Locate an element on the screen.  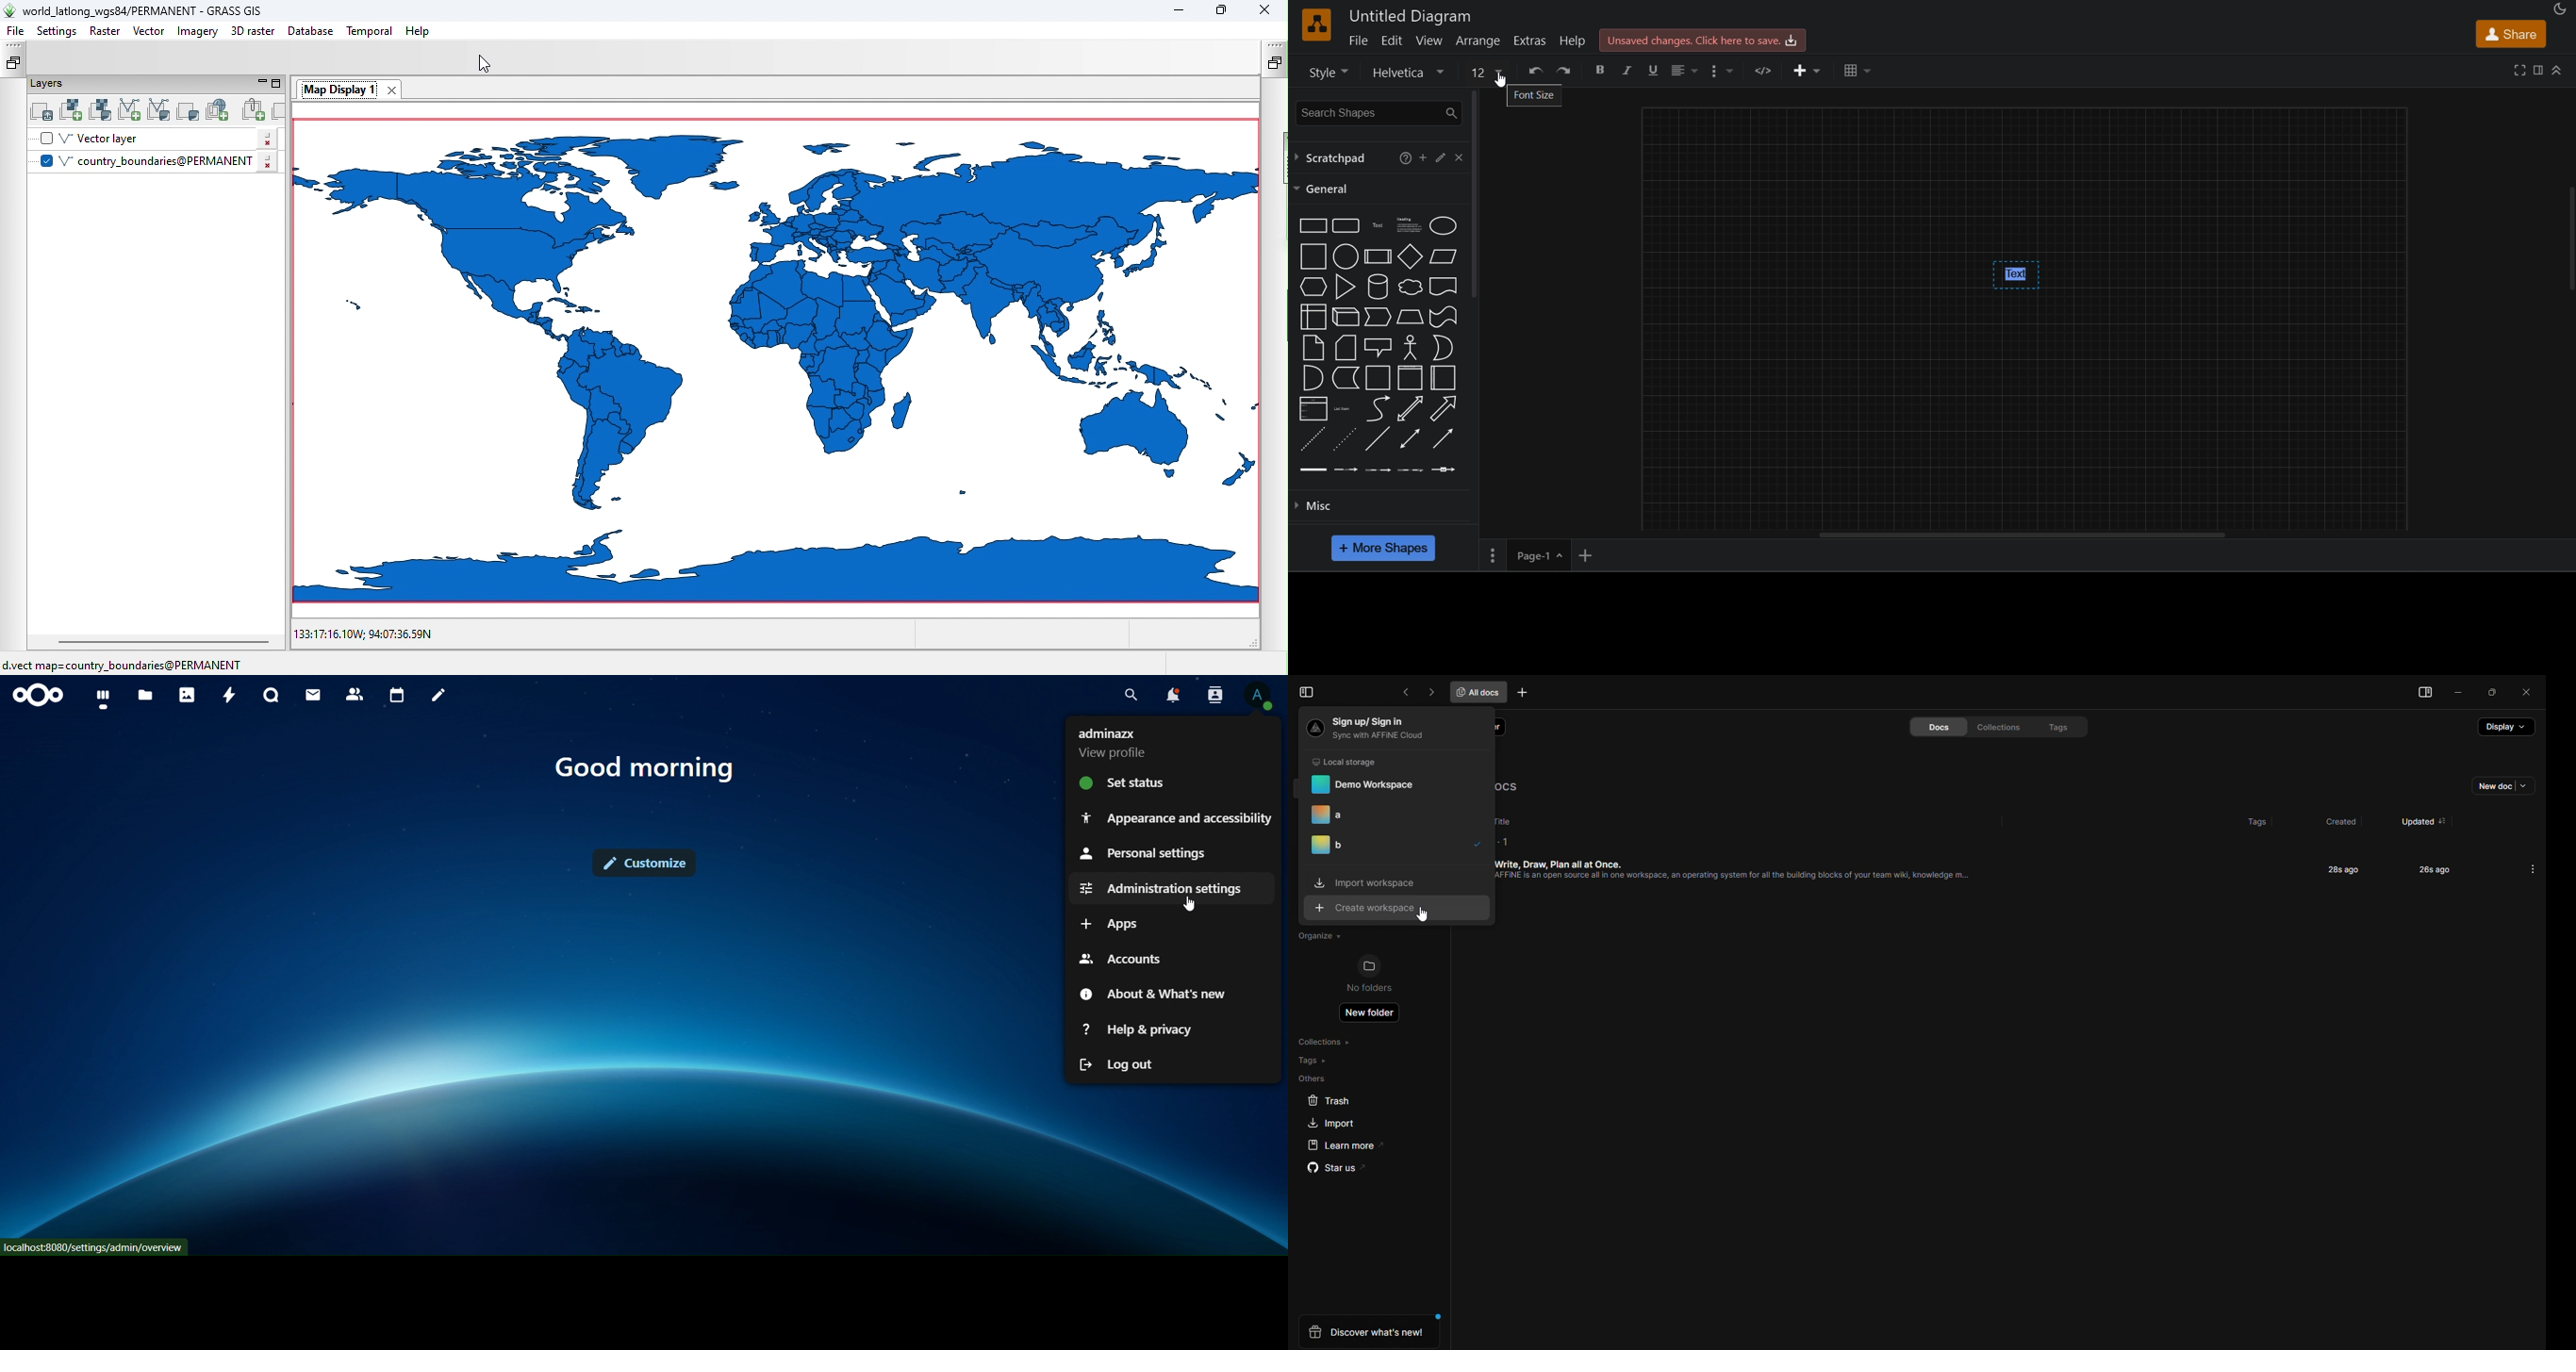
Horizontal container is located at coordinates (1444, 378).